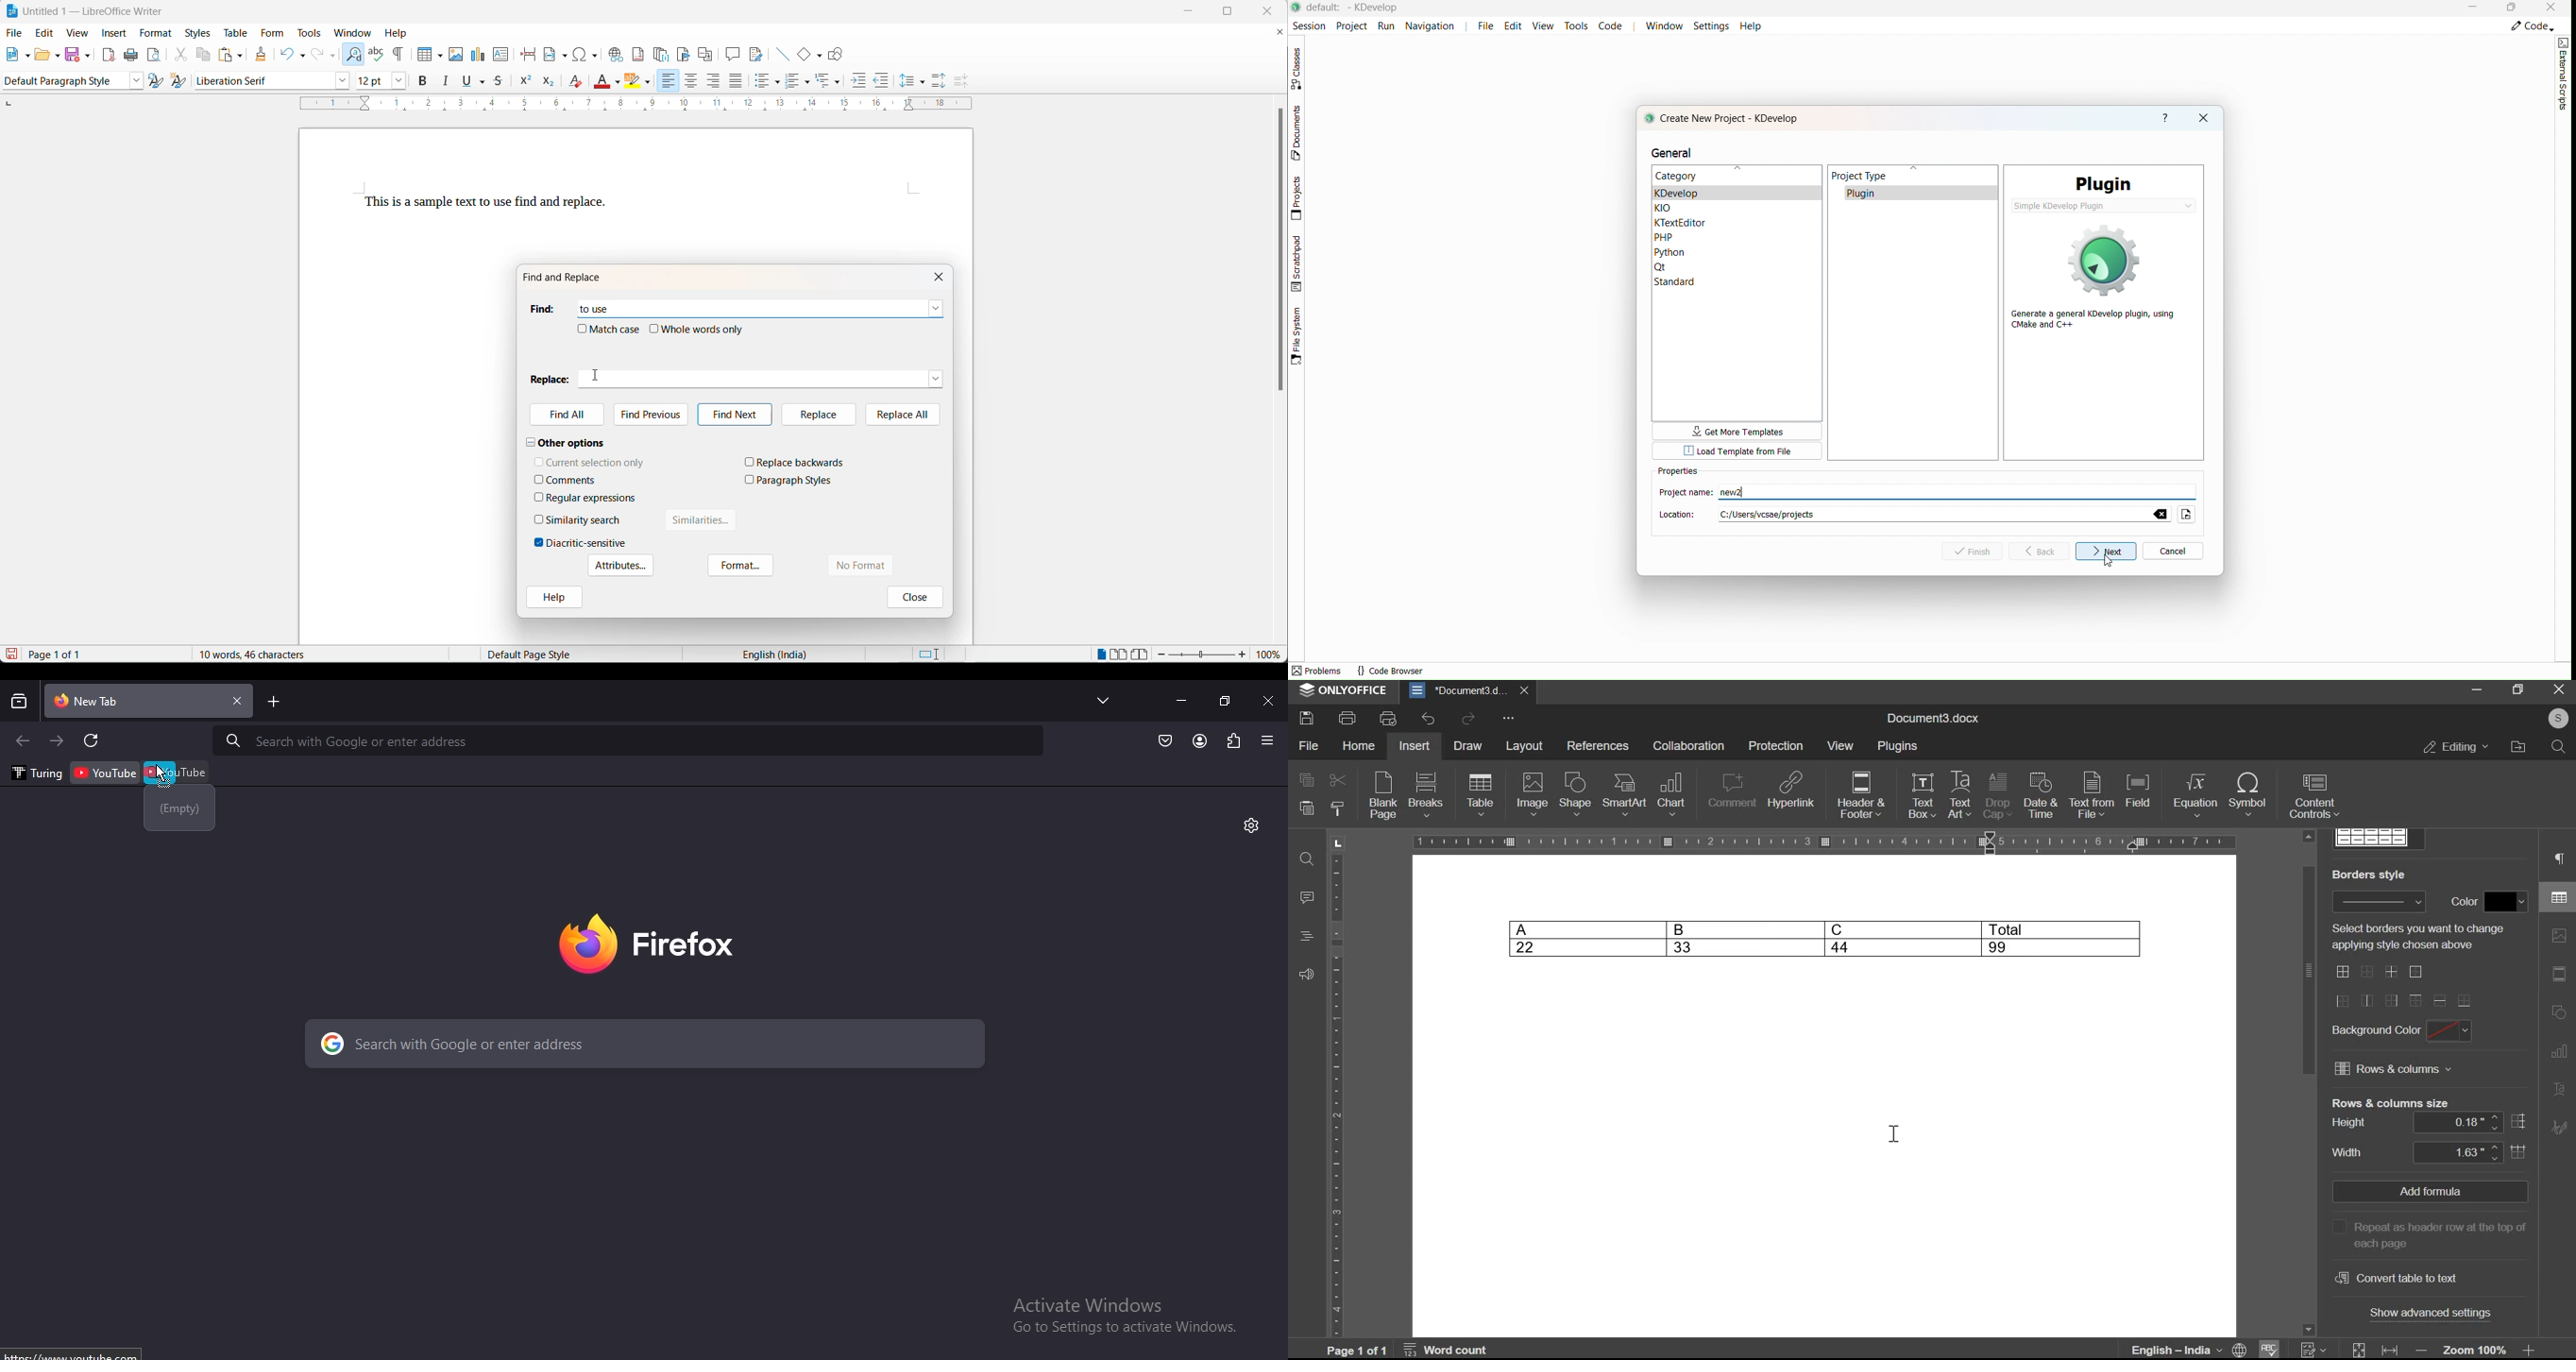 This screenshot has width=2576, height=1372. What do you see at coordinates (424, 83) in the screenshot?
I see `bold` at bounding box center [424, 83].